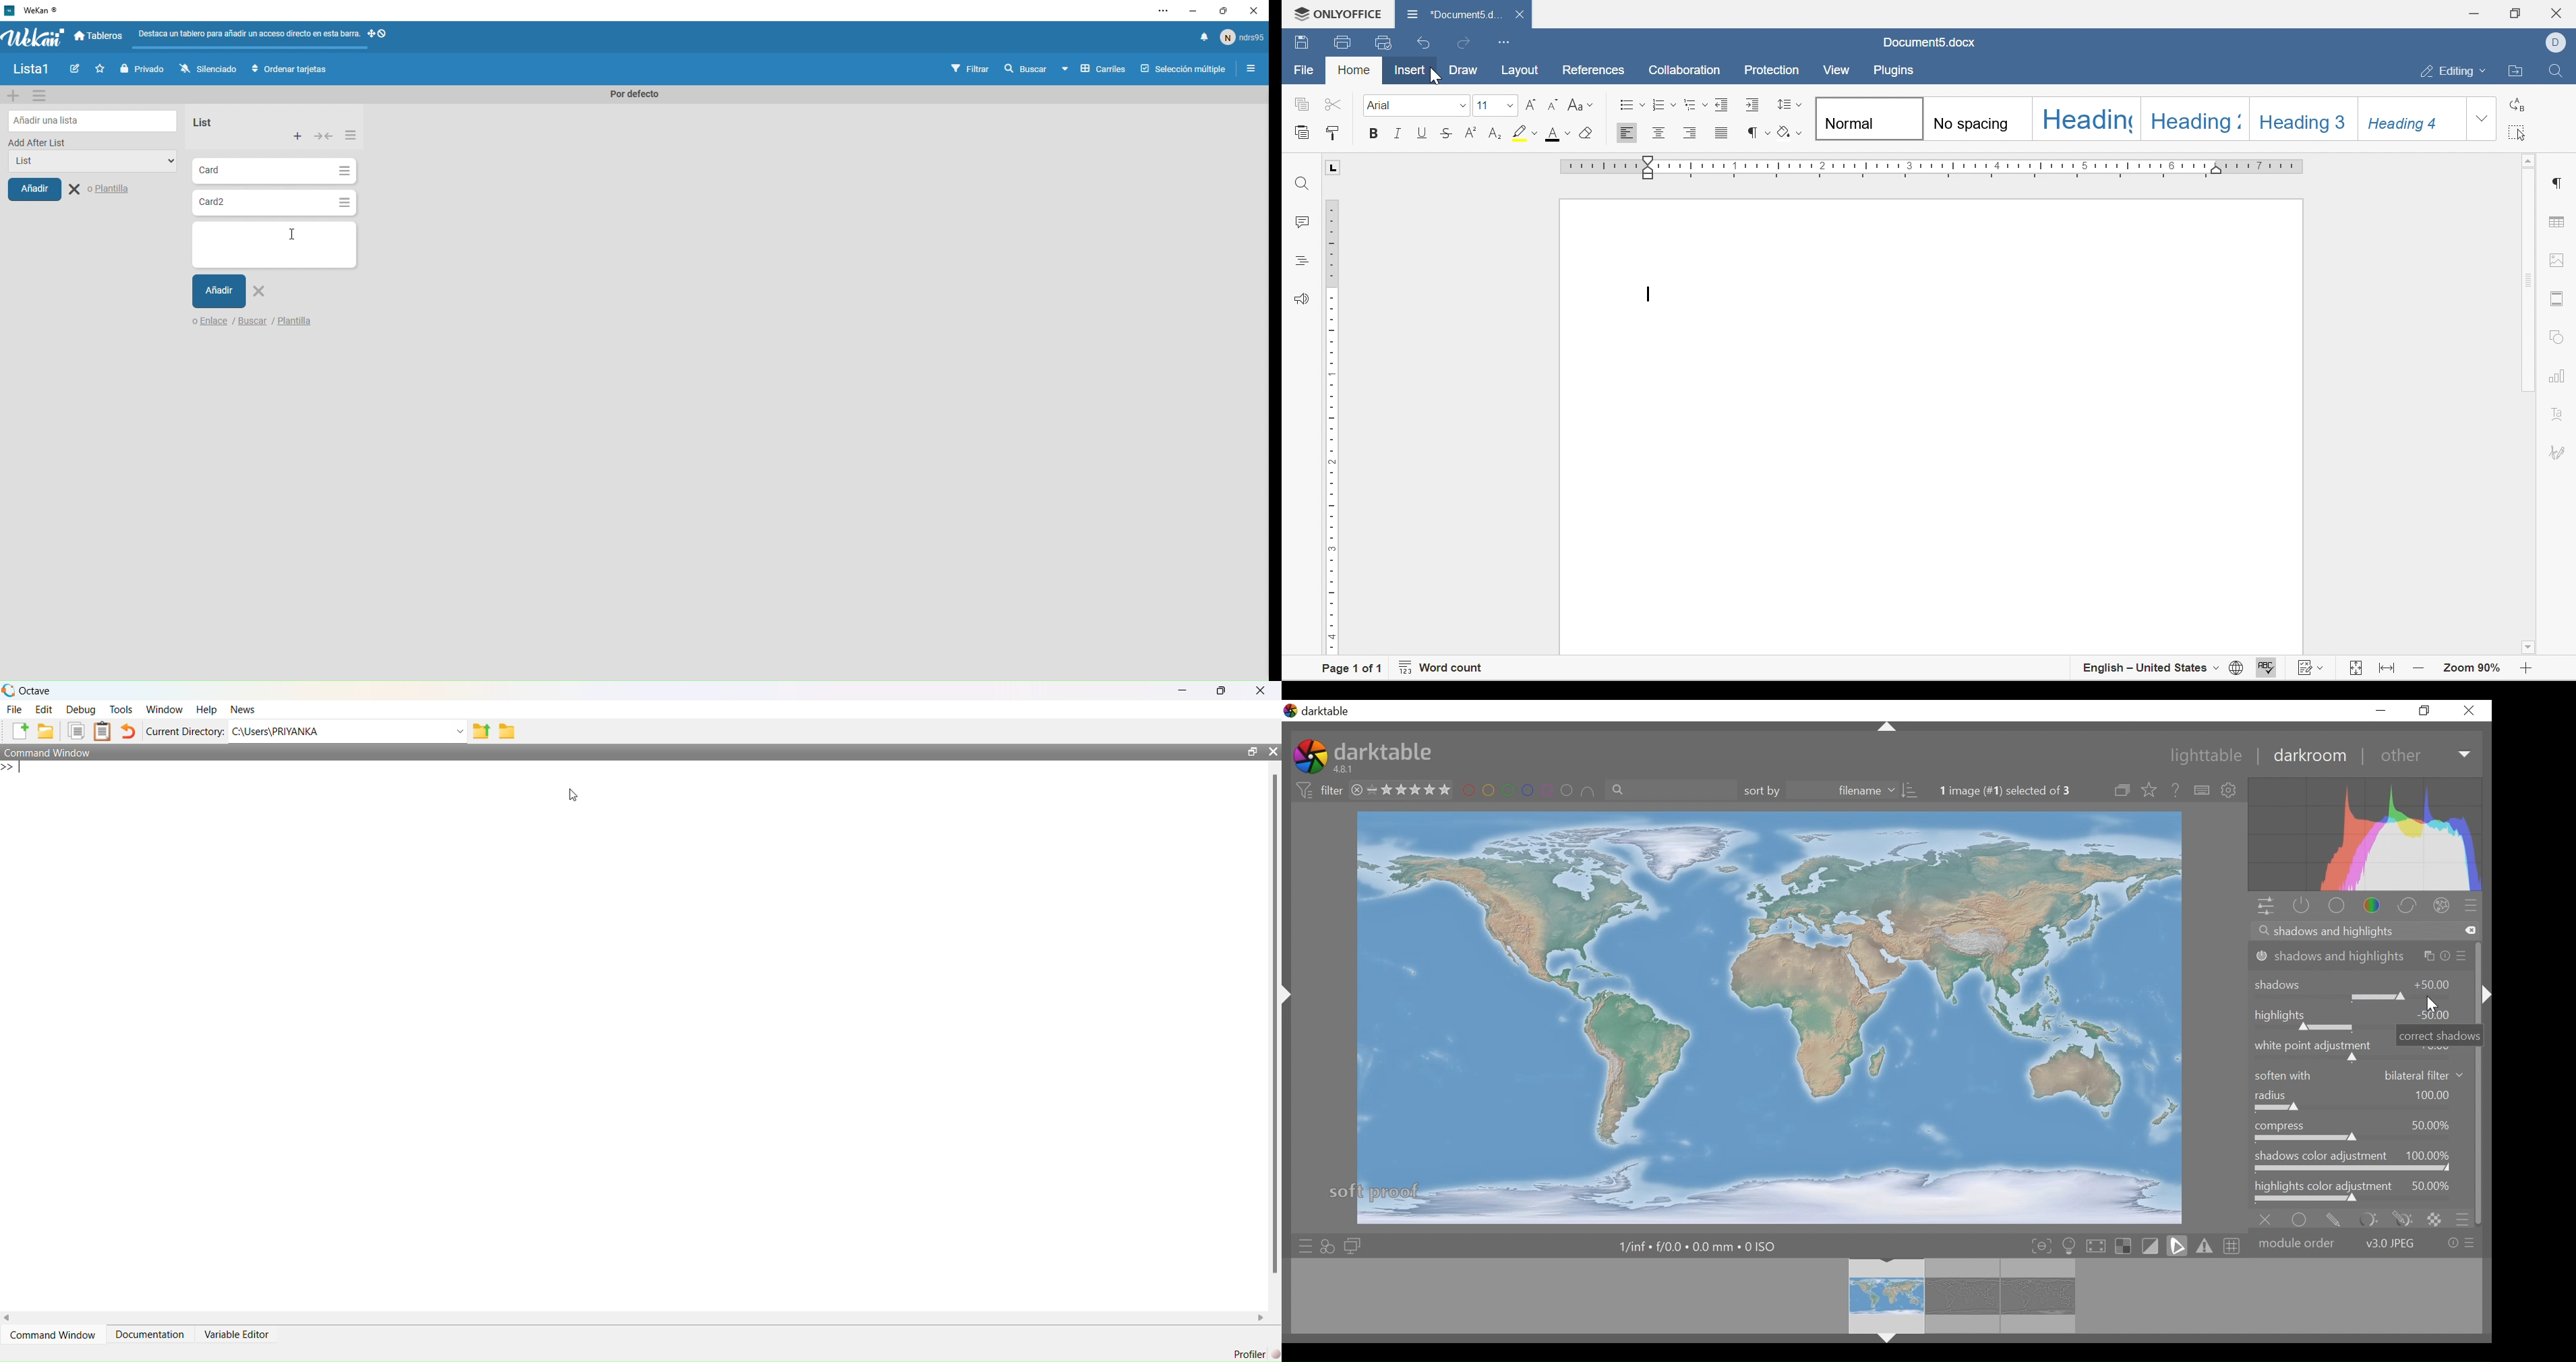 This screenshot has height=1372, width=2576. What do you see at coordinates (1302, 224) in the screenshot?
I see `comments` at bounding box center [1302, 224].